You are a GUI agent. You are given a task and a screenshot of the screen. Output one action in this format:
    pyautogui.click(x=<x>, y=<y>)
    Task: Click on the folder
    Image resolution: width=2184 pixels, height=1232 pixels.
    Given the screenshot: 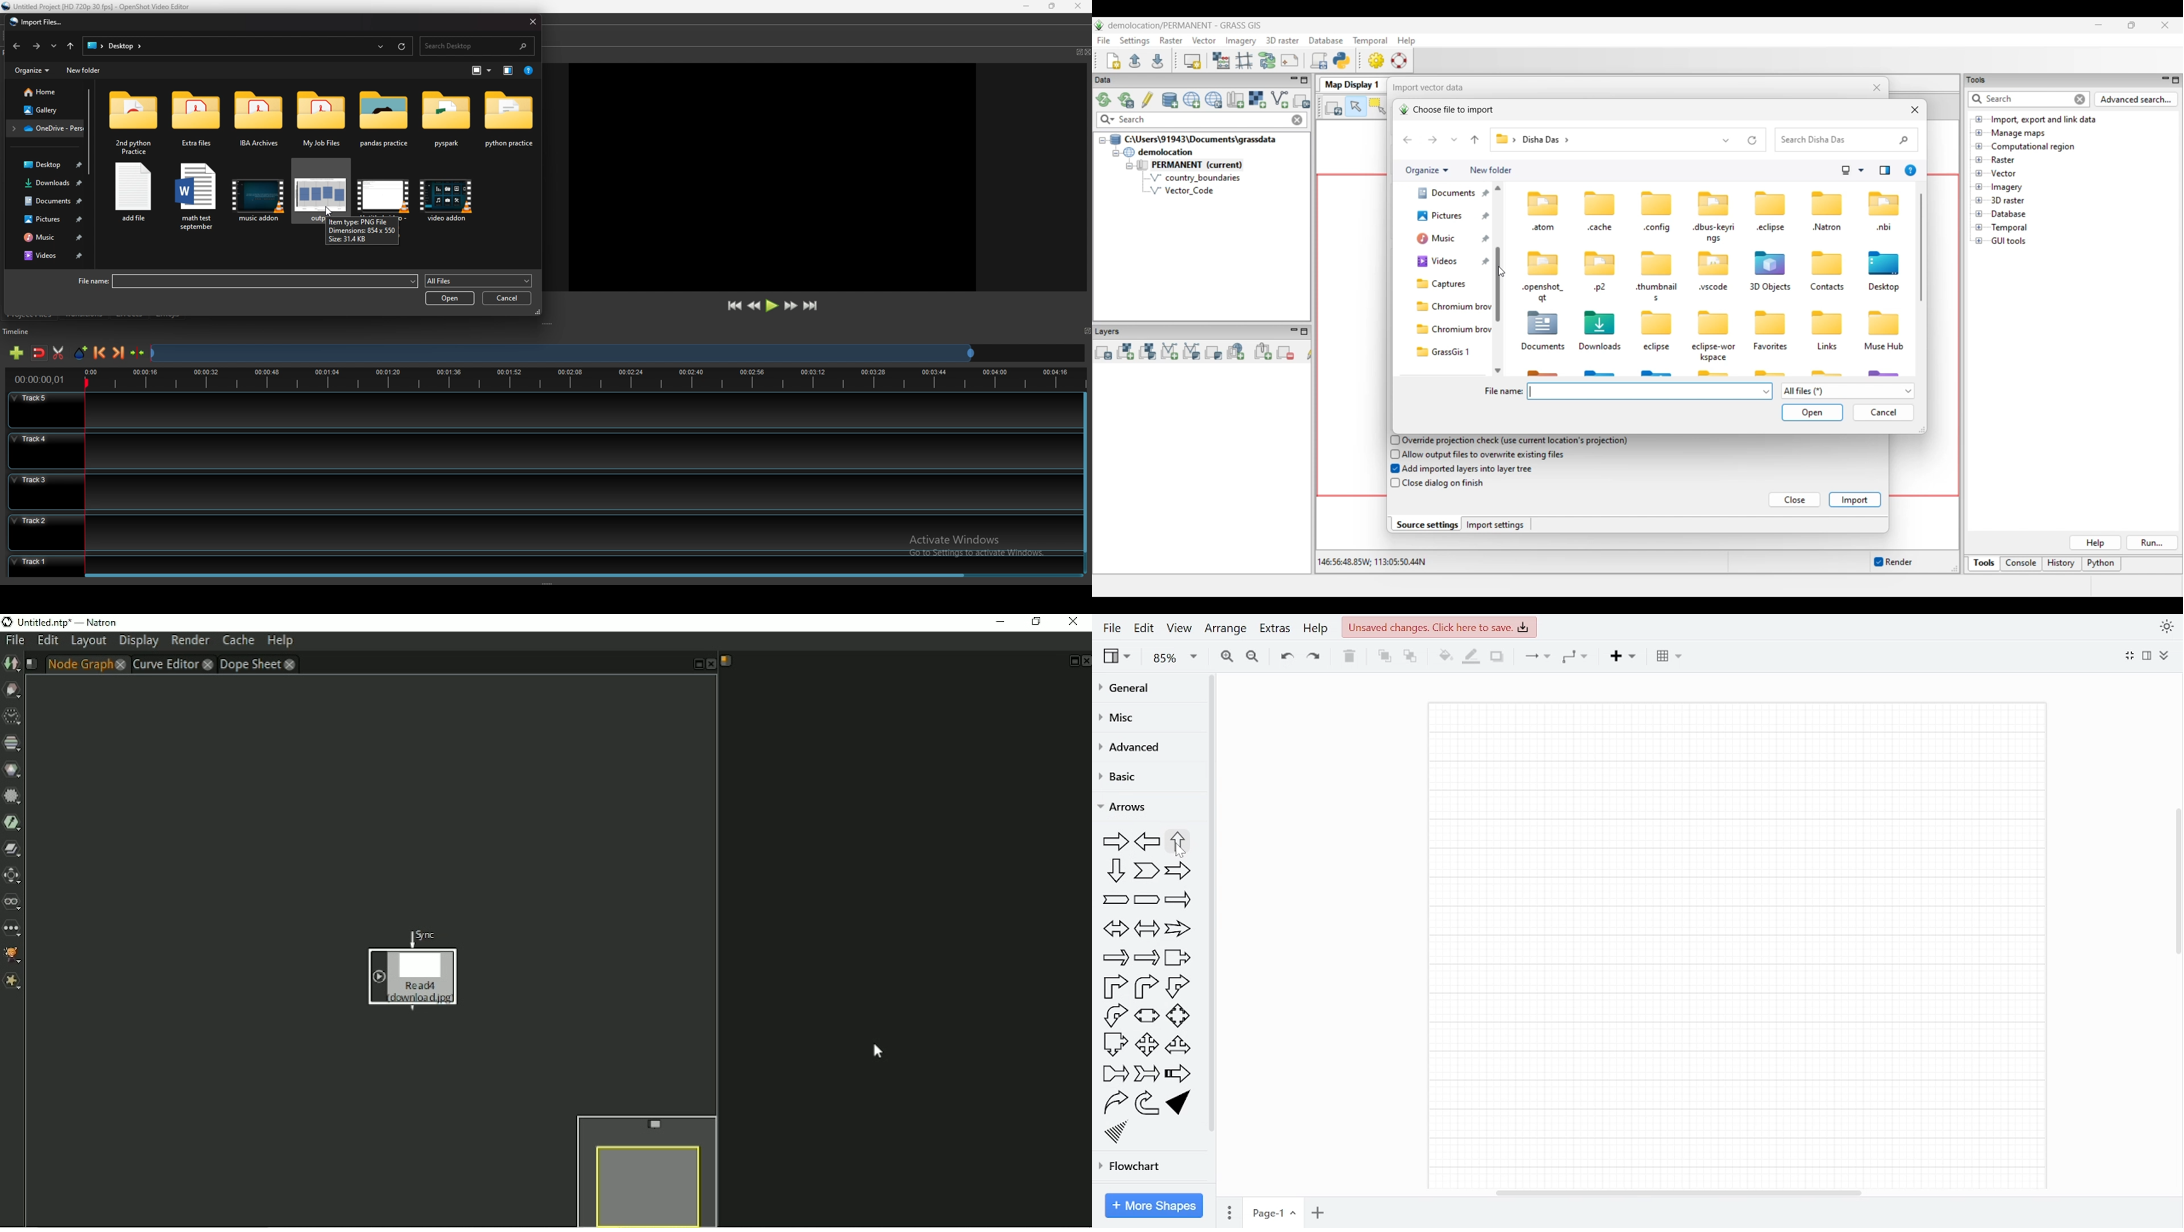 What is the action you would take?
    pyautogui.click(x=259, y=122)
    